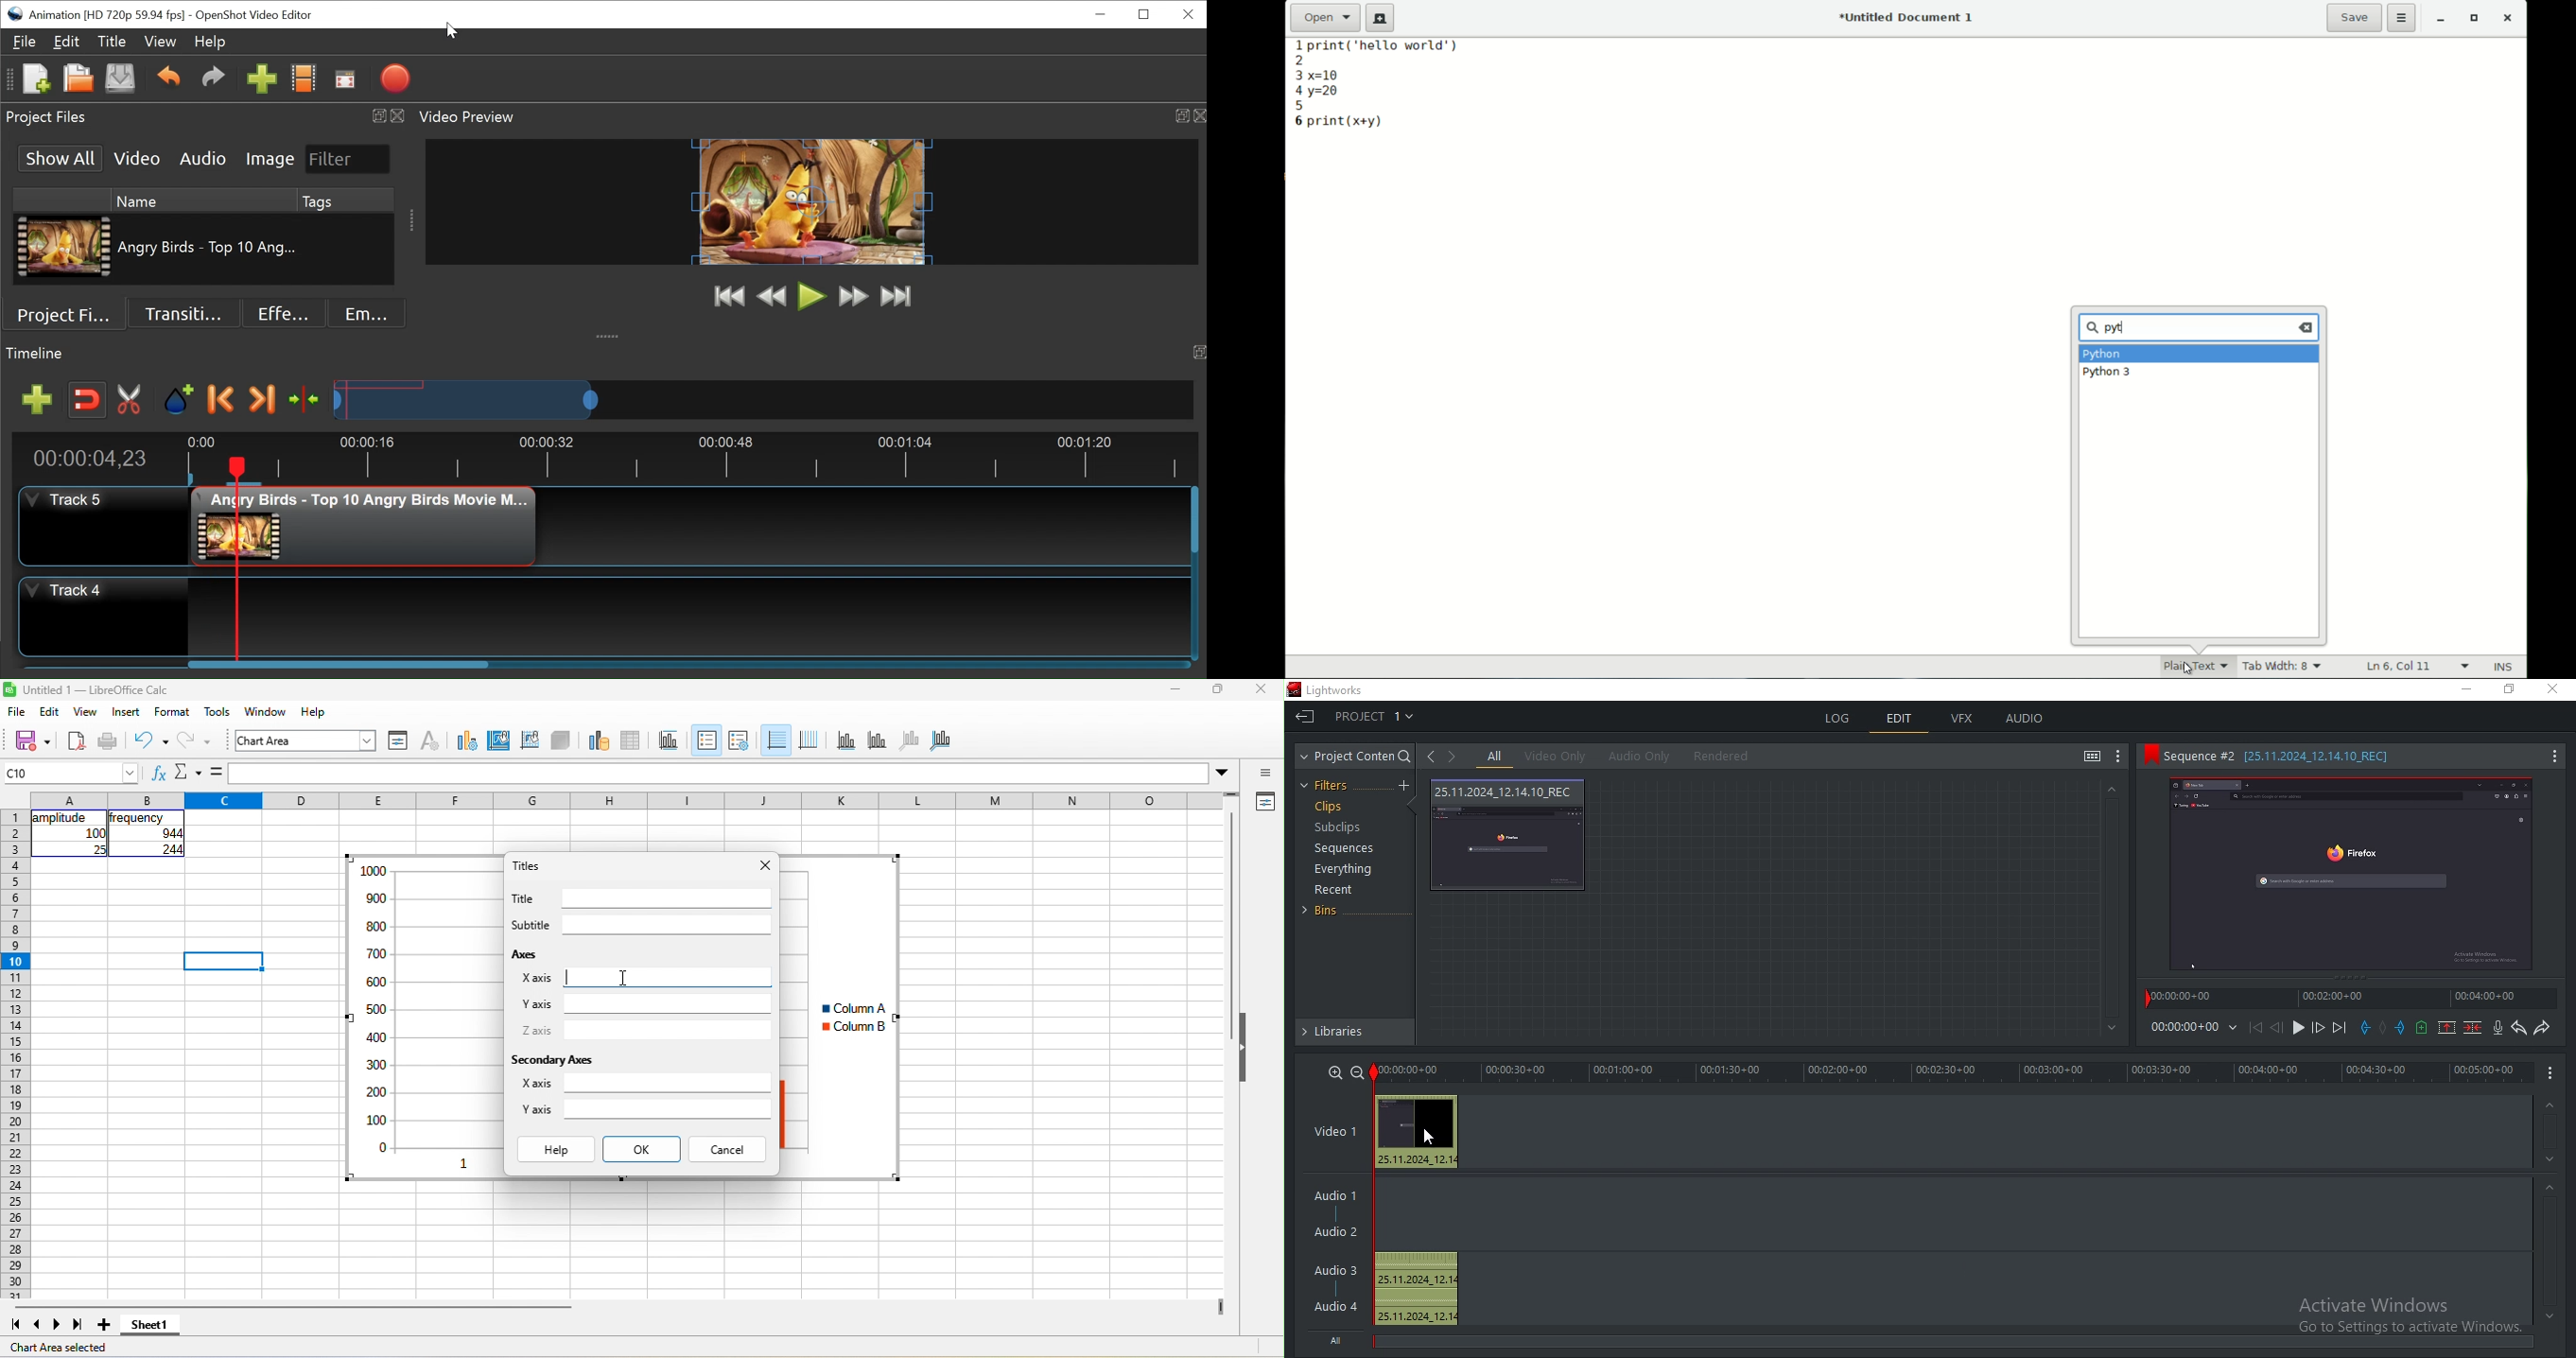 Image resolution: width=2576 pixels, height=1372 pixels. Describe the element at coordinates (202, 199) in the screenshot. I see `Name` at that location.